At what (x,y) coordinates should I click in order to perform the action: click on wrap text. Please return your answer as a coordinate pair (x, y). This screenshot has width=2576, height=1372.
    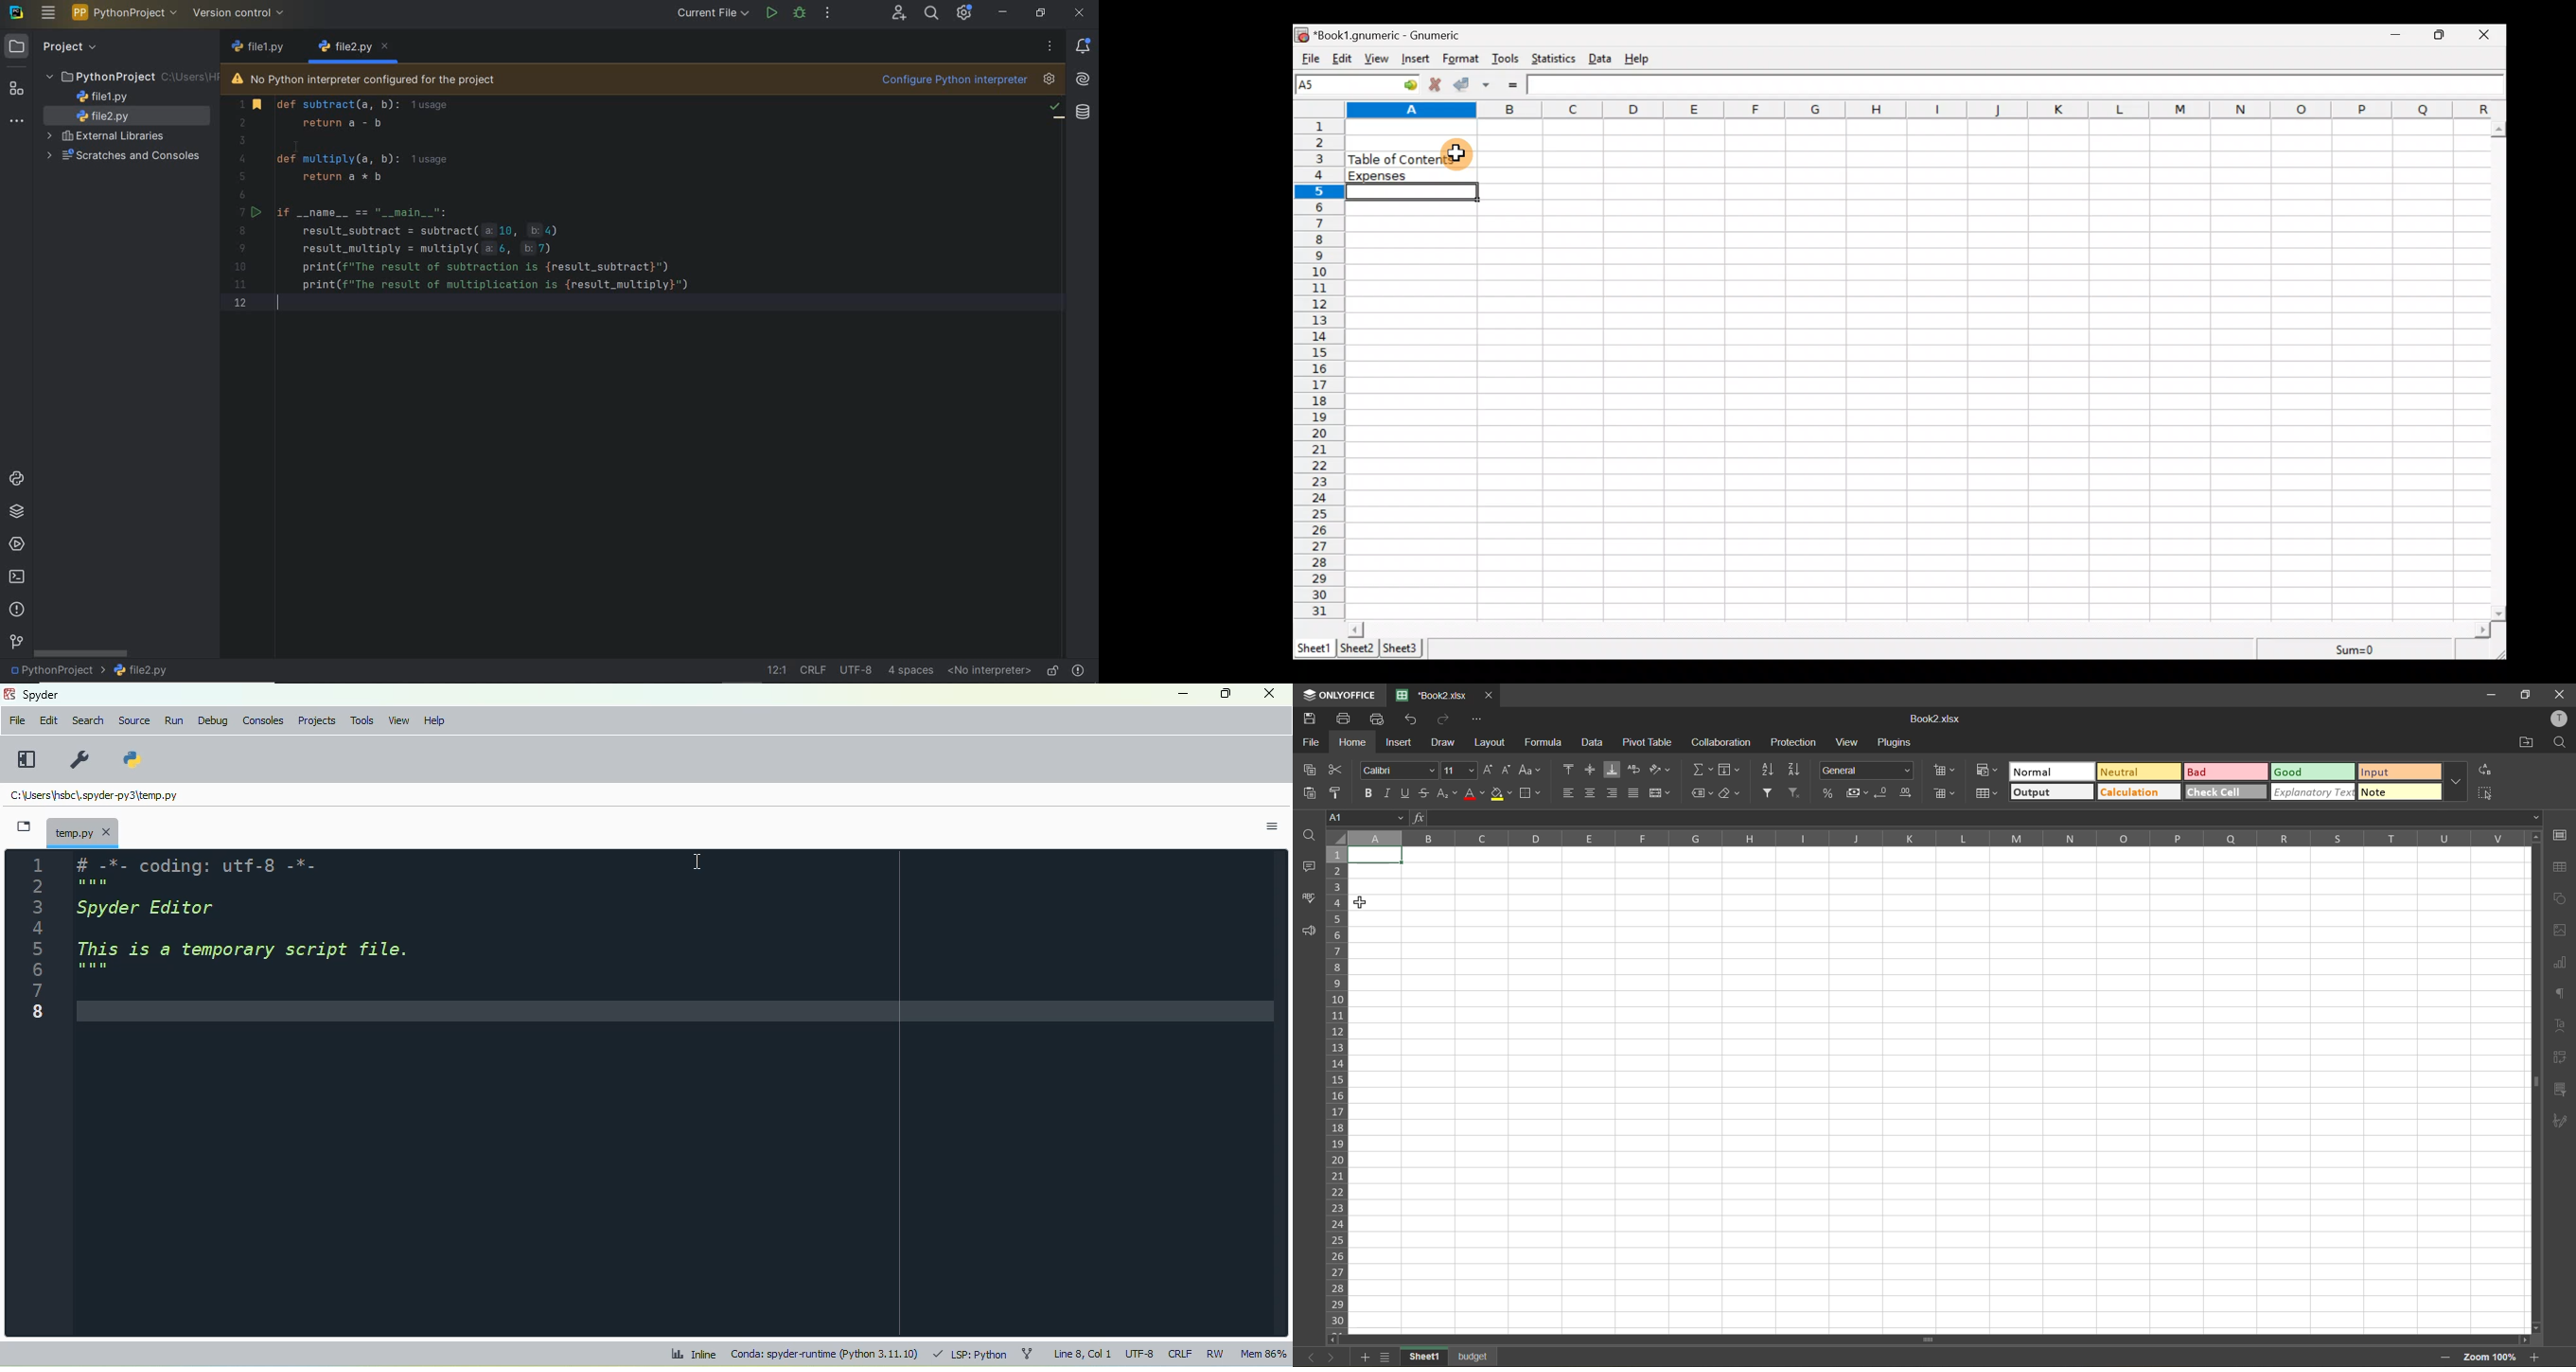
    Looking at the image, I should click on (1636, 770).